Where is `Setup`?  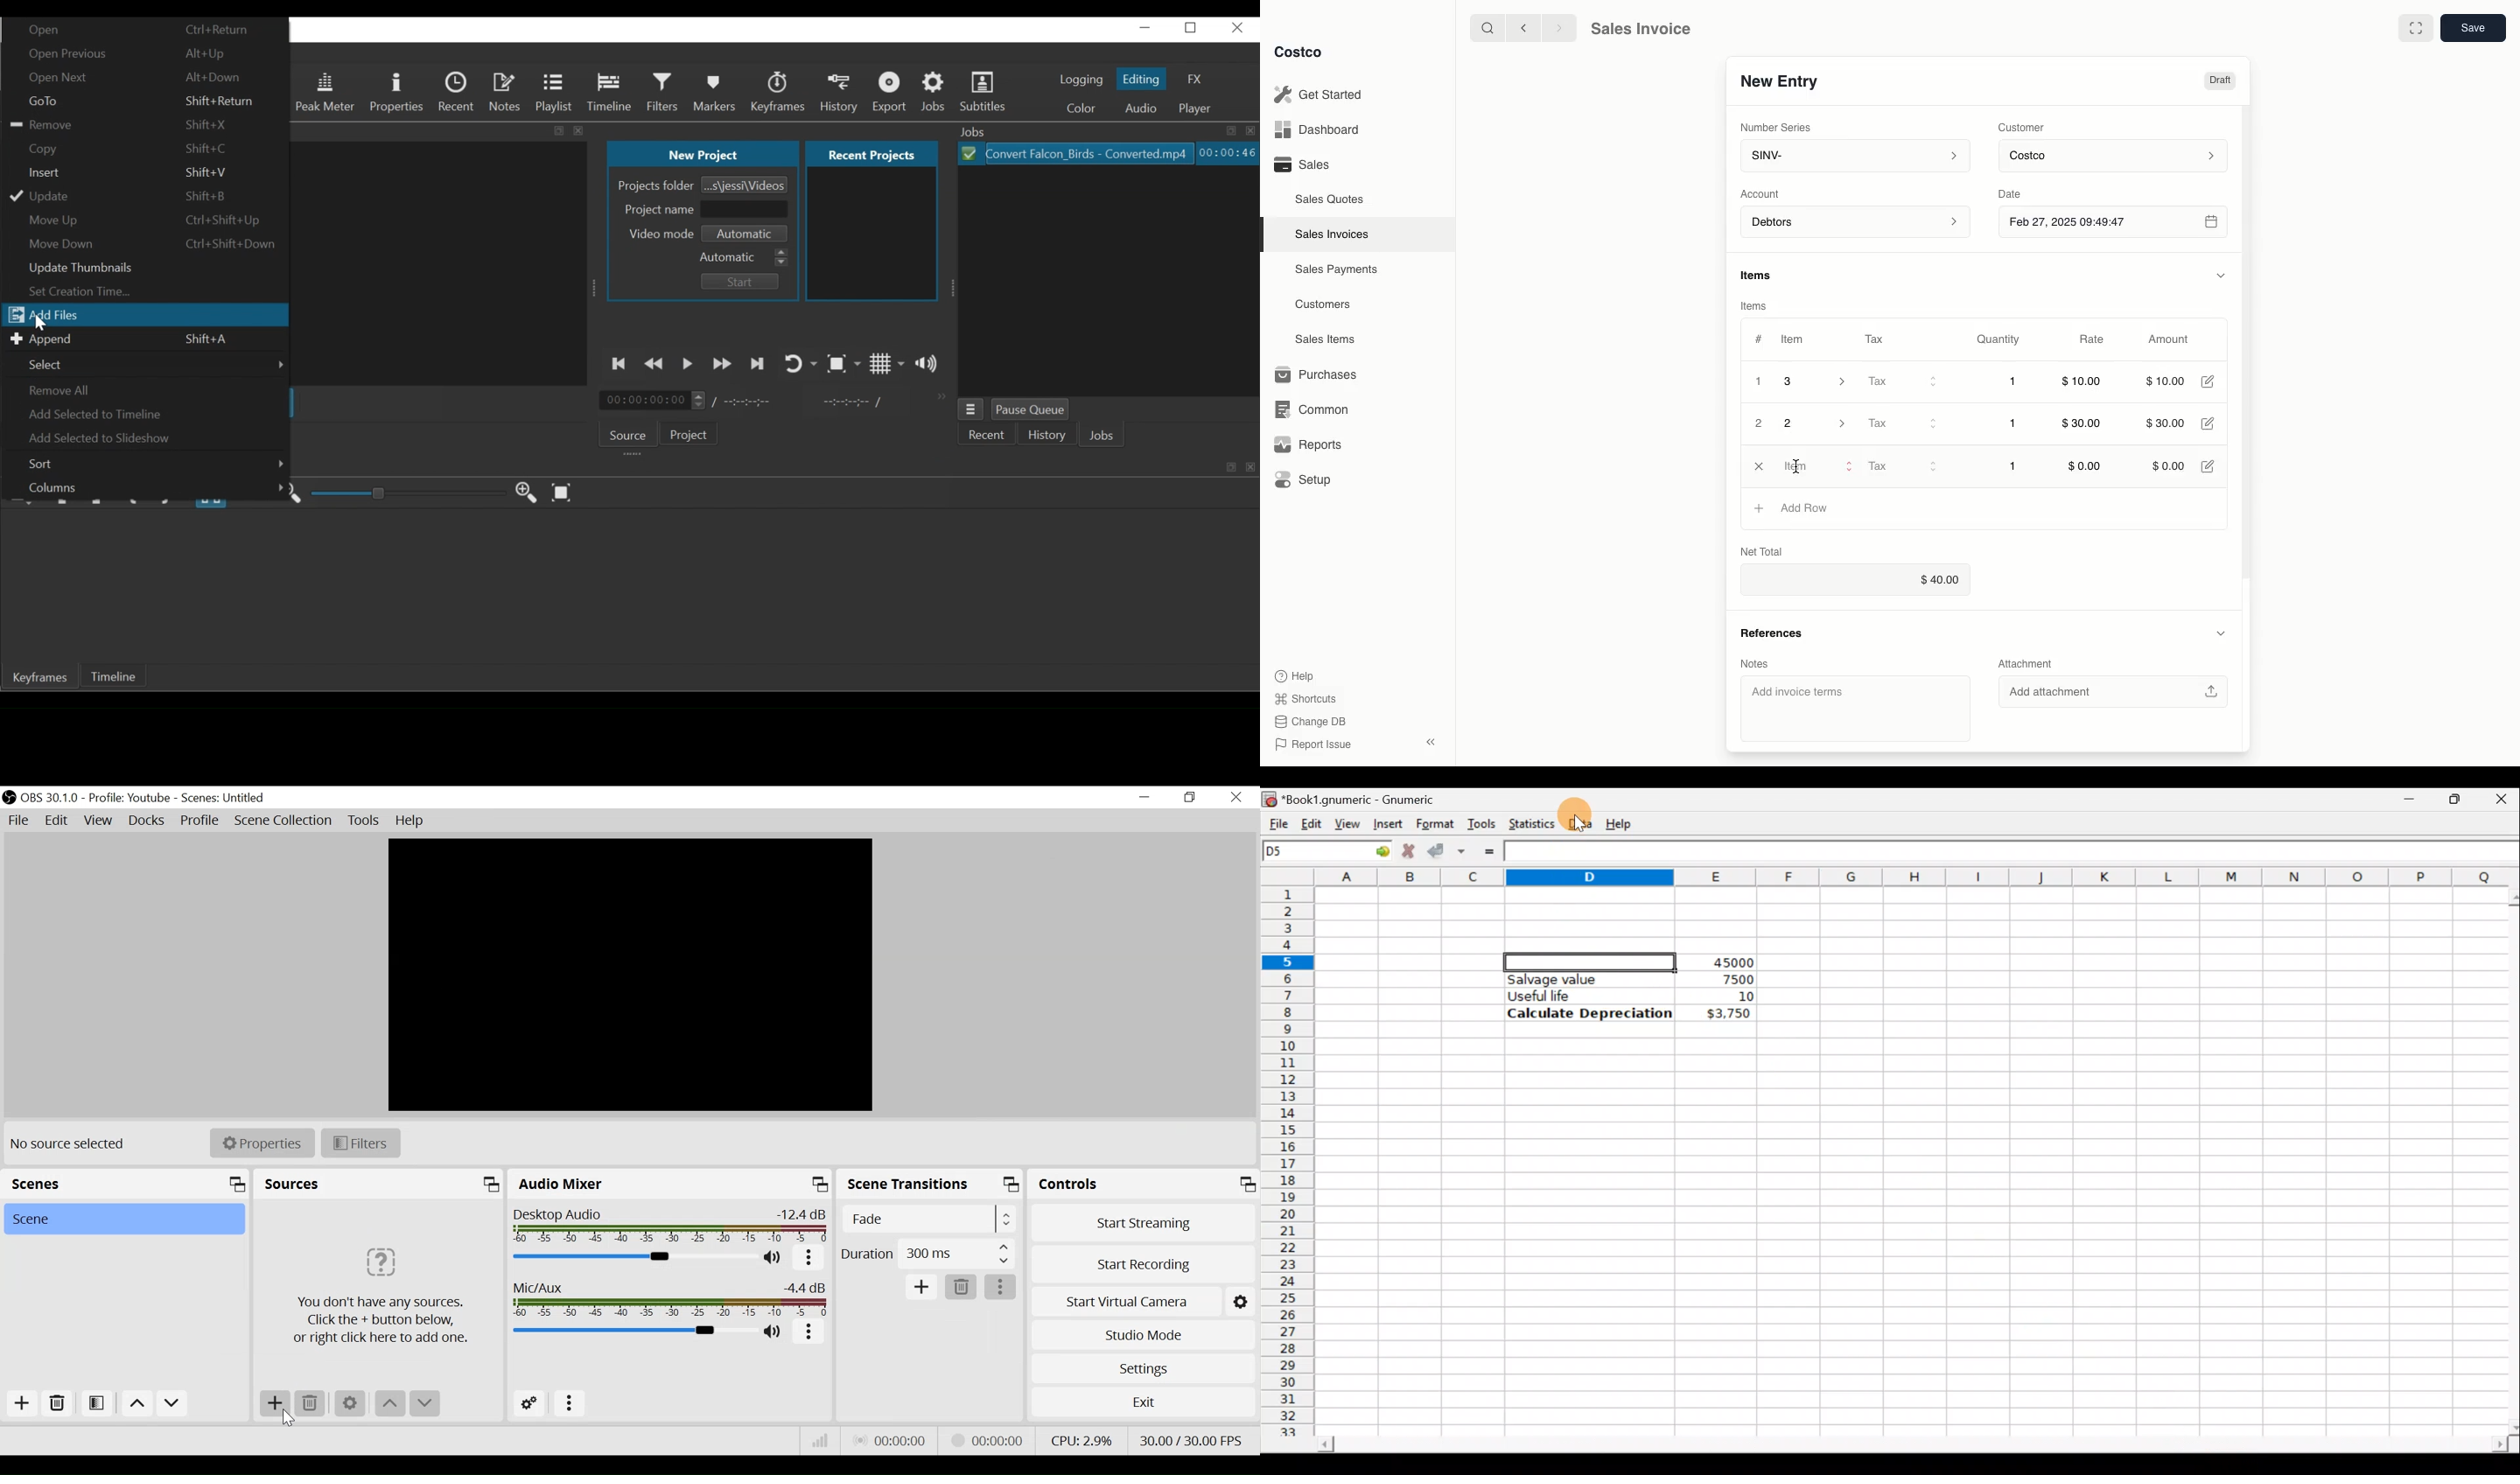
Setup is located at coordinates (1305, 481).